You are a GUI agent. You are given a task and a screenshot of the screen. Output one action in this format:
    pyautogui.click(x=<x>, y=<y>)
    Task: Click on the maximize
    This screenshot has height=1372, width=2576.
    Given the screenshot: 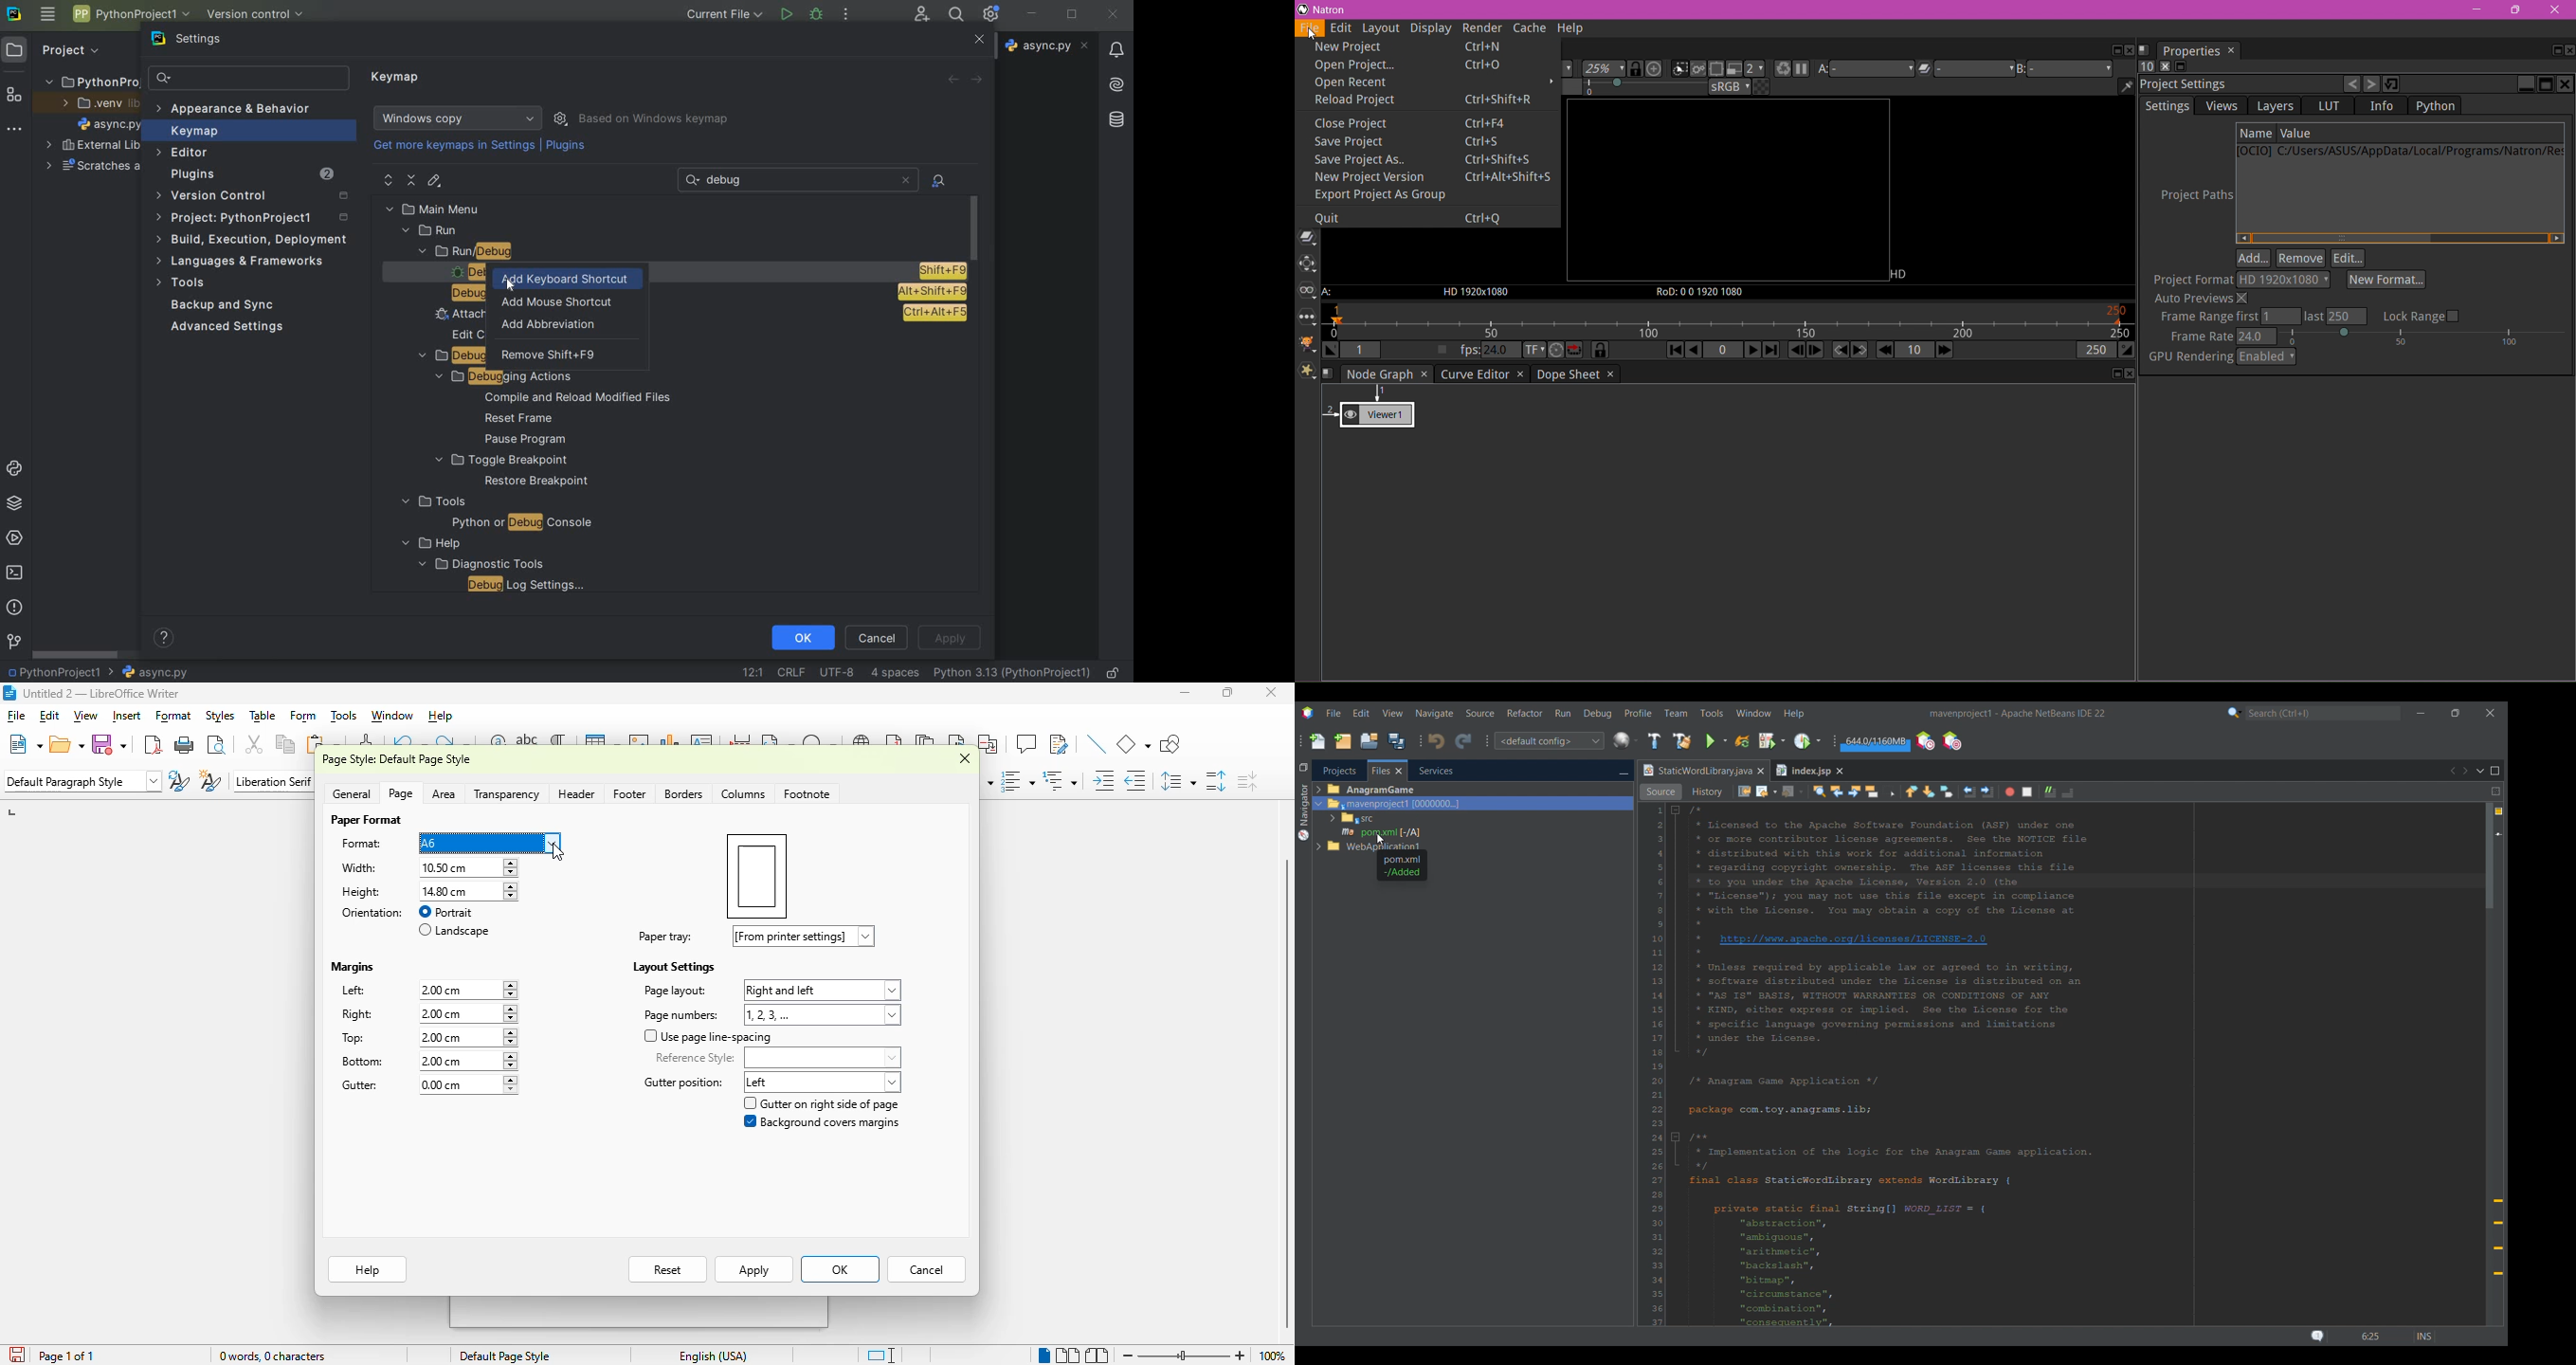 What is the action you would take?
    pyautogui.click(x=1226, y=692)
    